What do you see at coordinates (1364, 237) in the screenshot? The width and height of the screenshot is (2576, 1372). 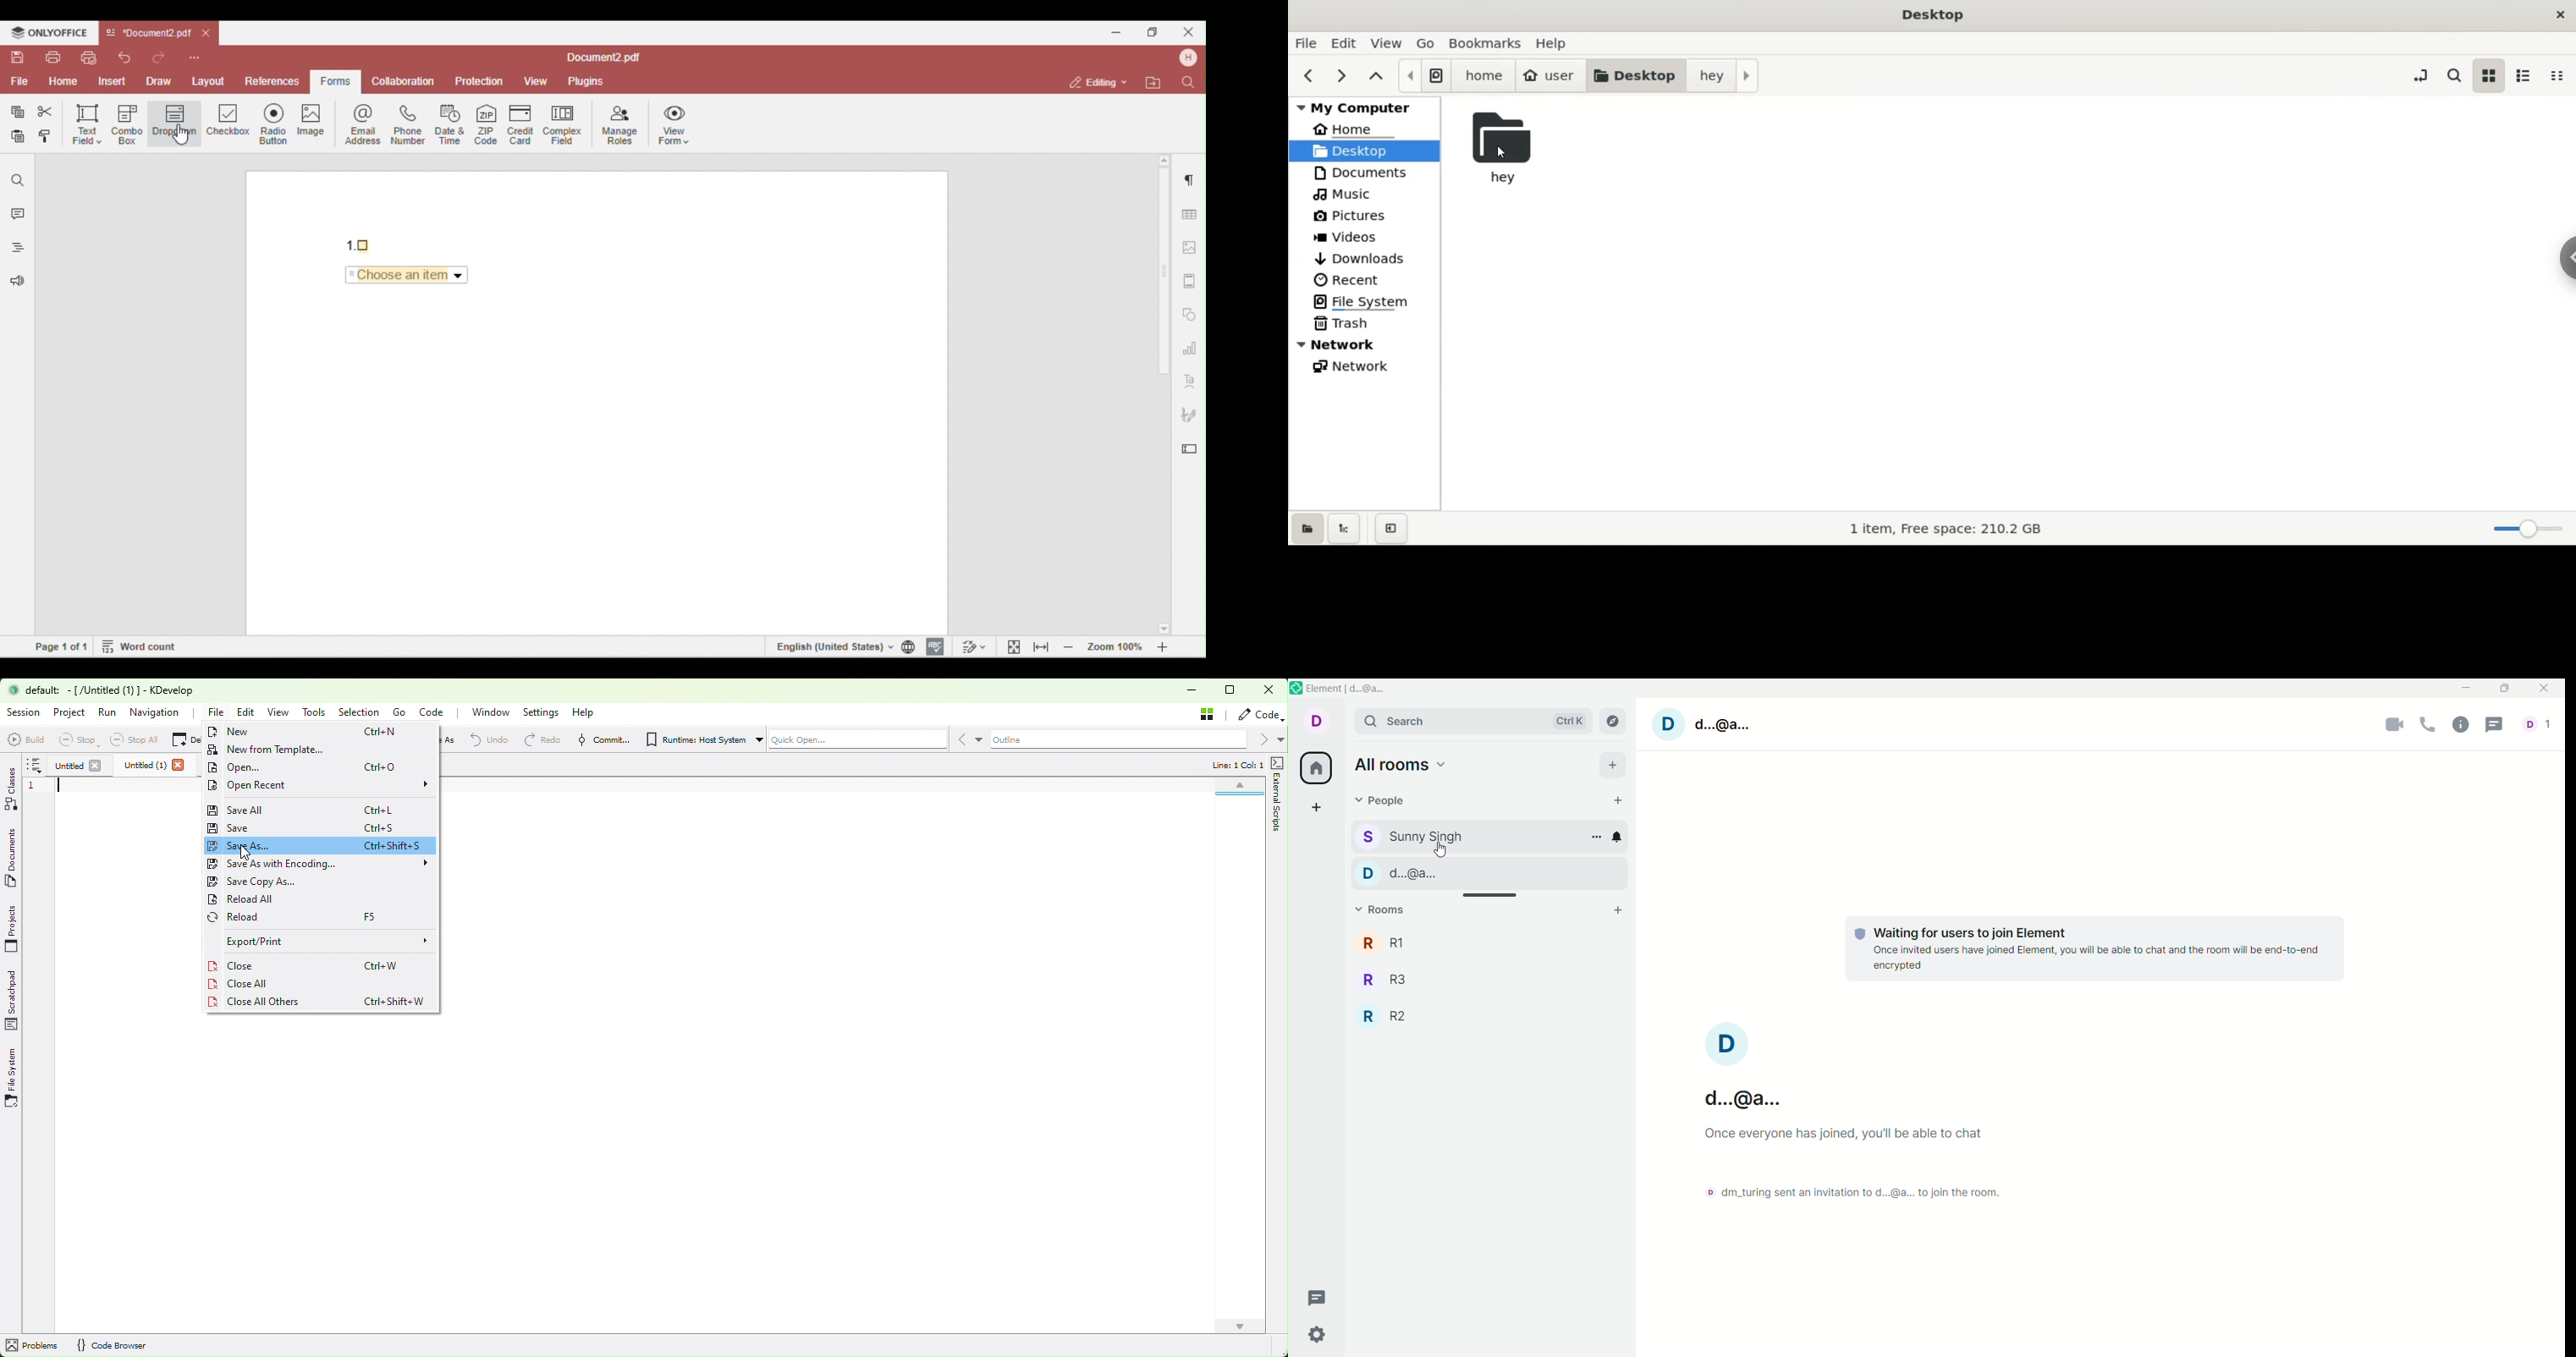 I see `videos` at bounding box center [1364, 237].